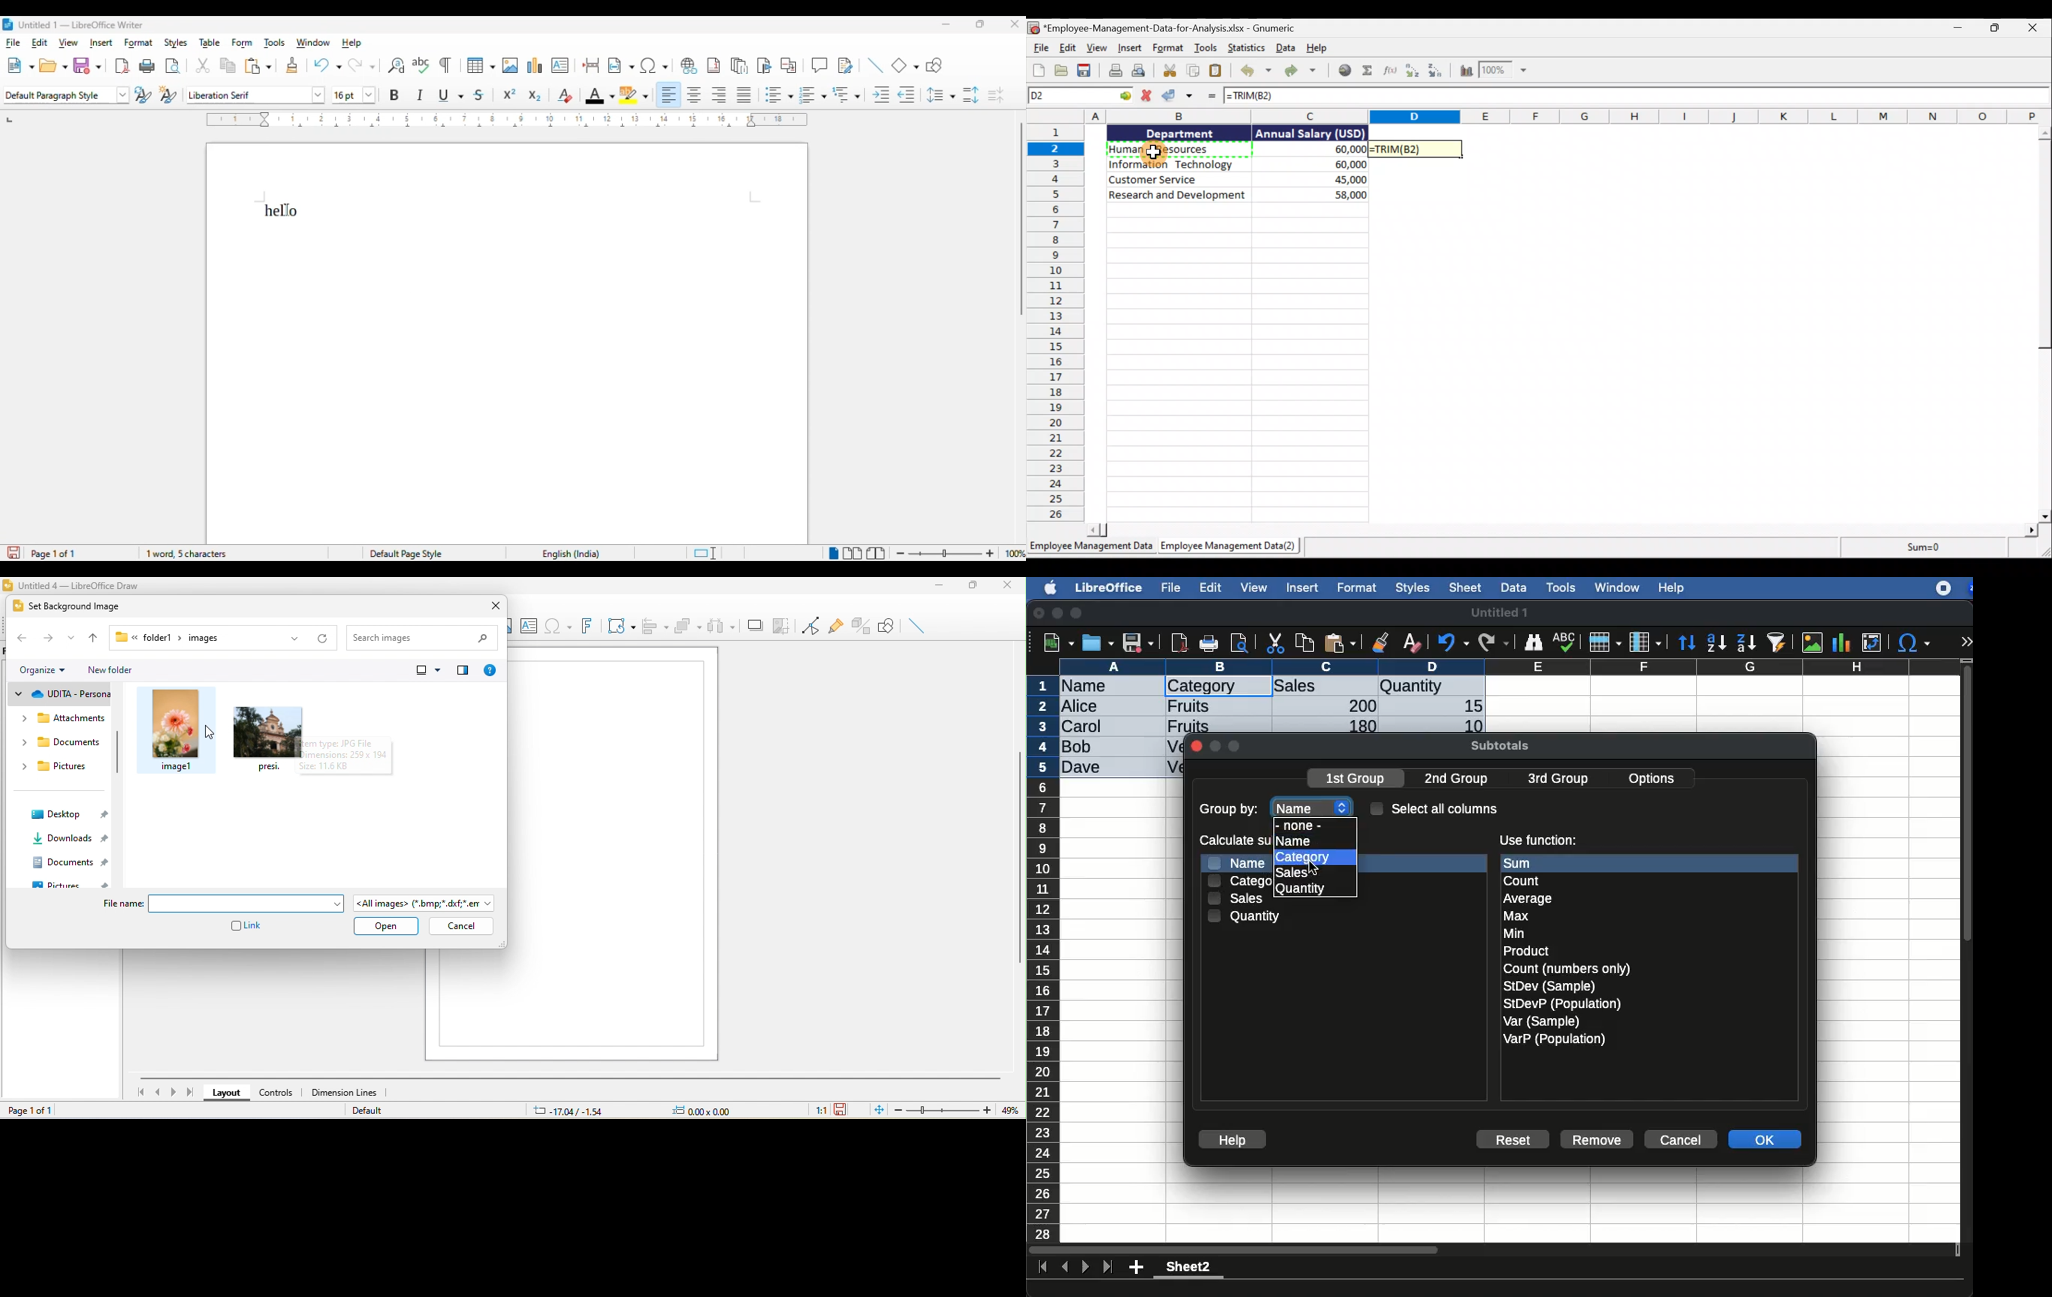 This screenshot has height=1316, width=2072. Describe the element at coordinates (185, 554) in the screenshot. I see `word and character count` at that location.